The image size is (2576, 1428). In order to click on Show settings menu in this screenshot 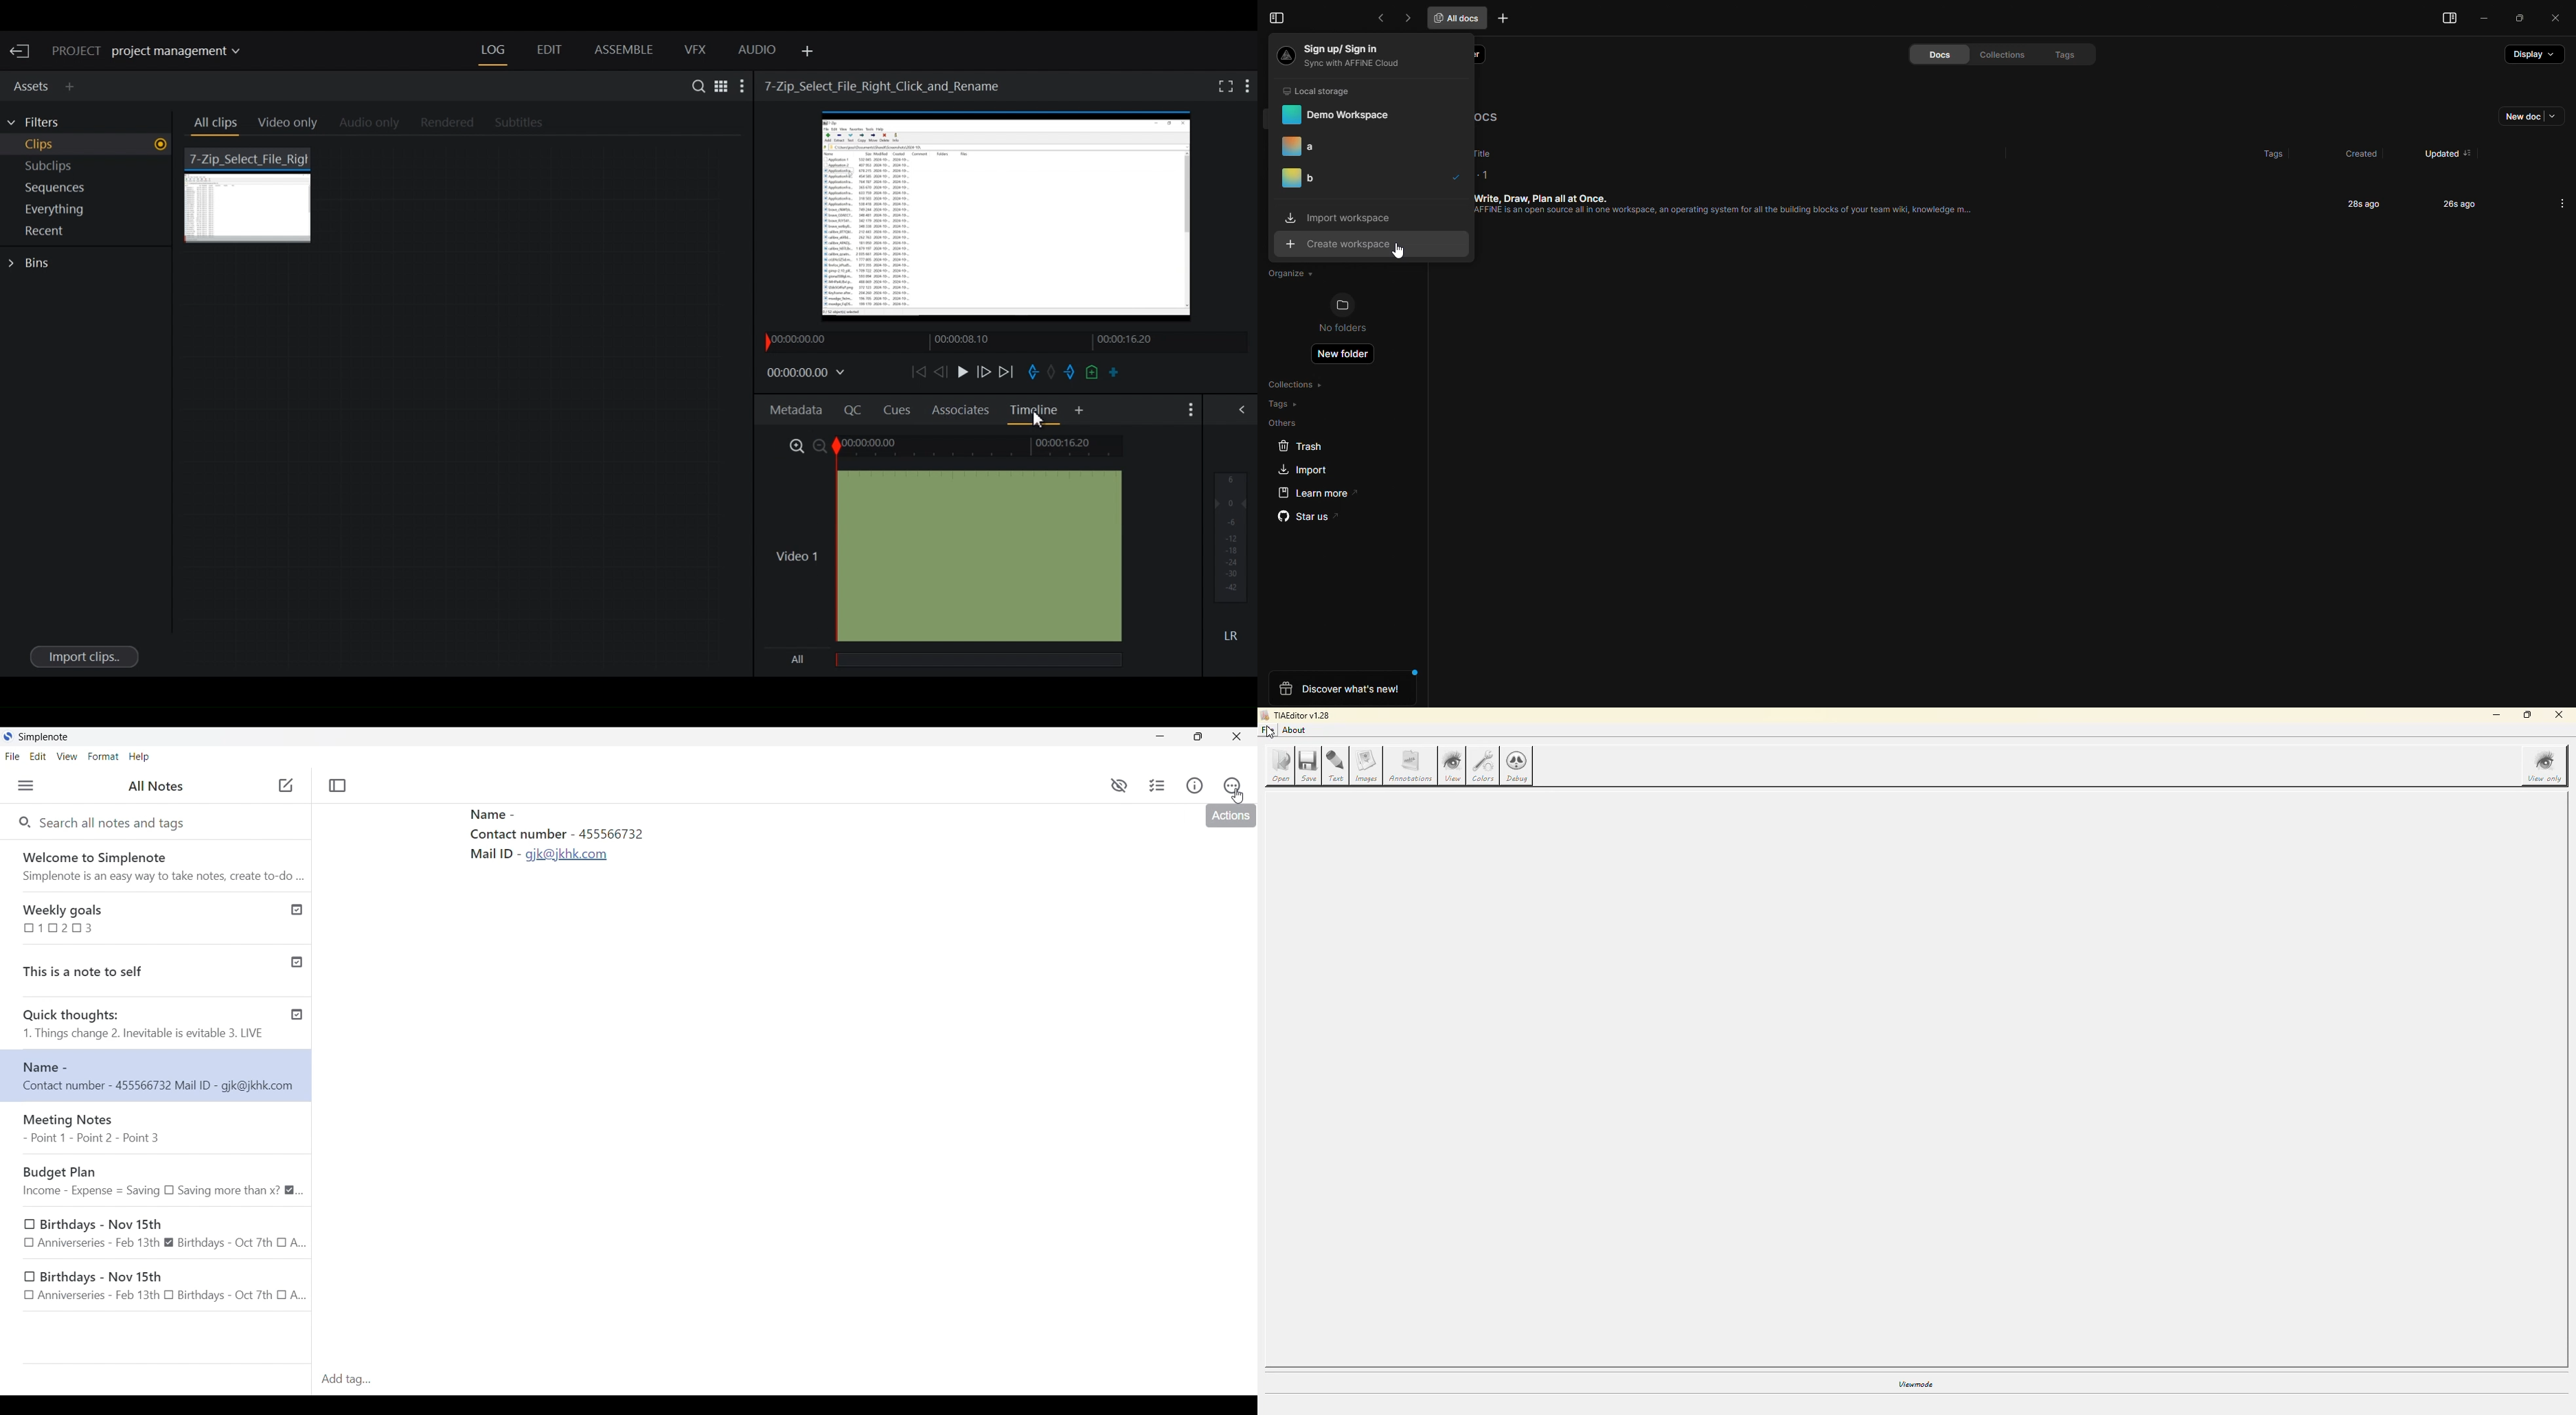, I will do `click(1189, 410)`.